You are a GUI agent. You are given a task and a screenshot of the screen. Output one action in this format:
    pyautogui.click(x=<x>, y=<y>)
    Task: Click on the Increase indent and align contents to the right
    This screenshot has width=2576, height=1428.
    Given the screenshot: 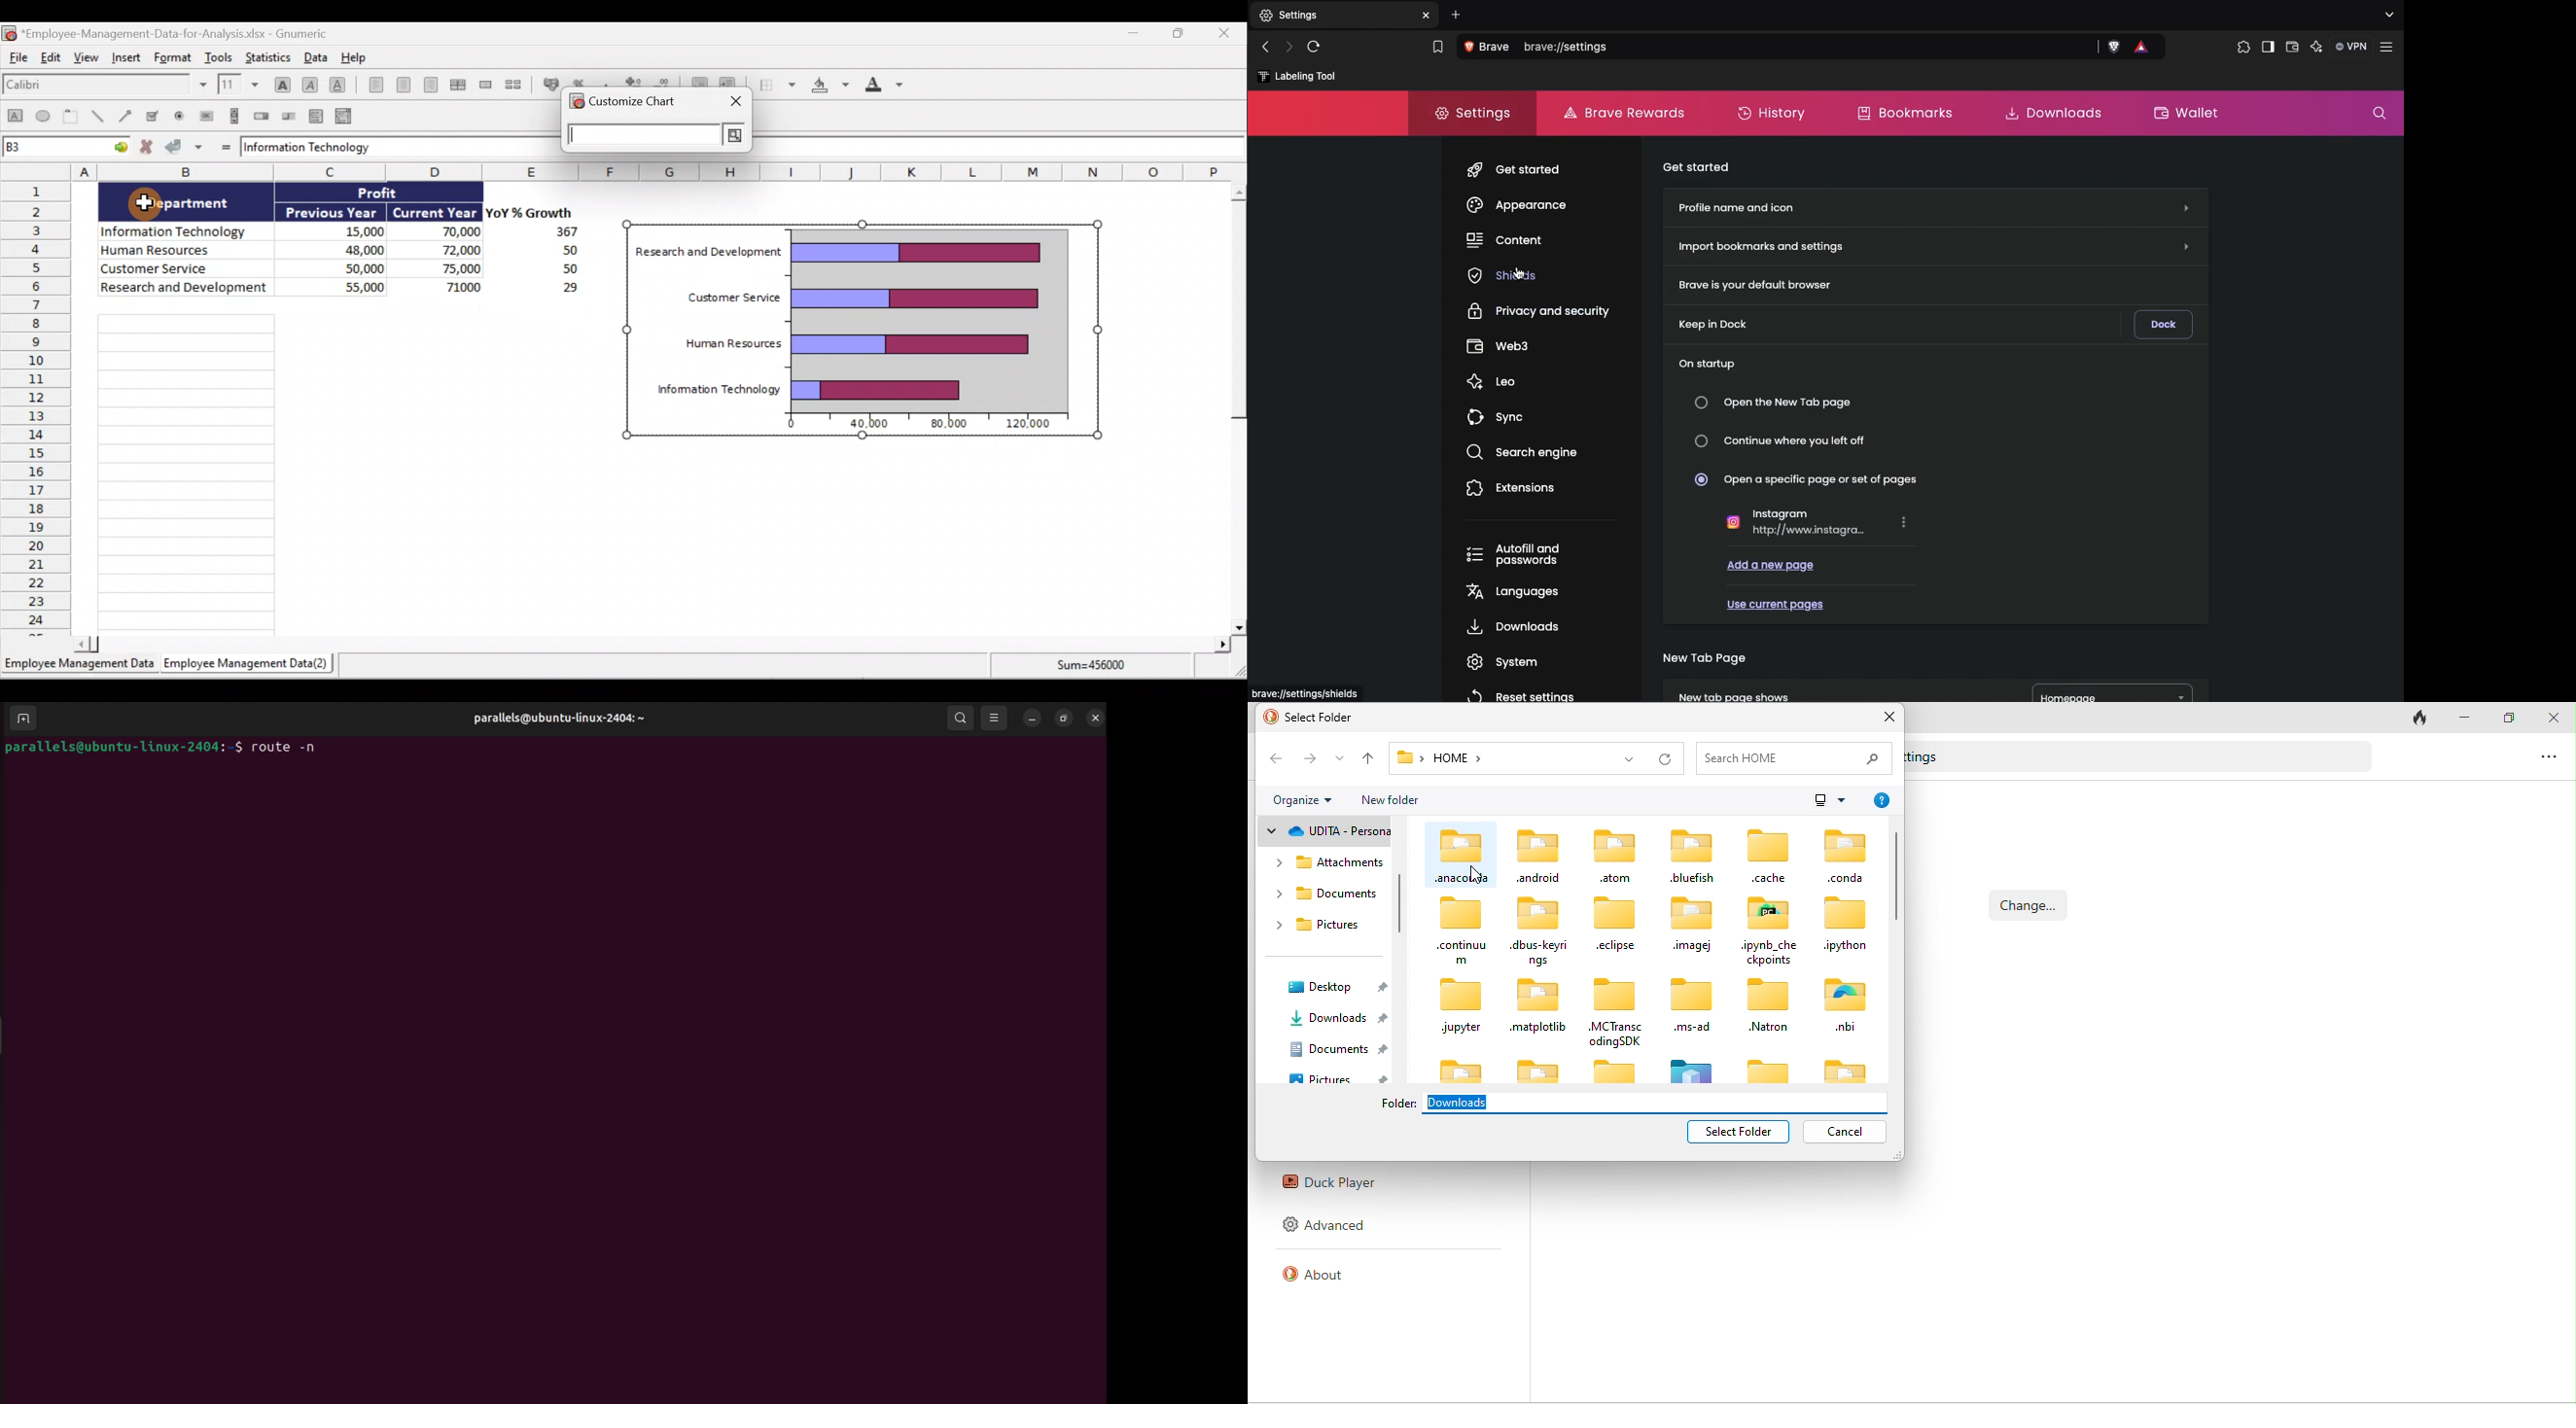 What is the action you would take?
    pyautogui.click(x=732, y=83)
    